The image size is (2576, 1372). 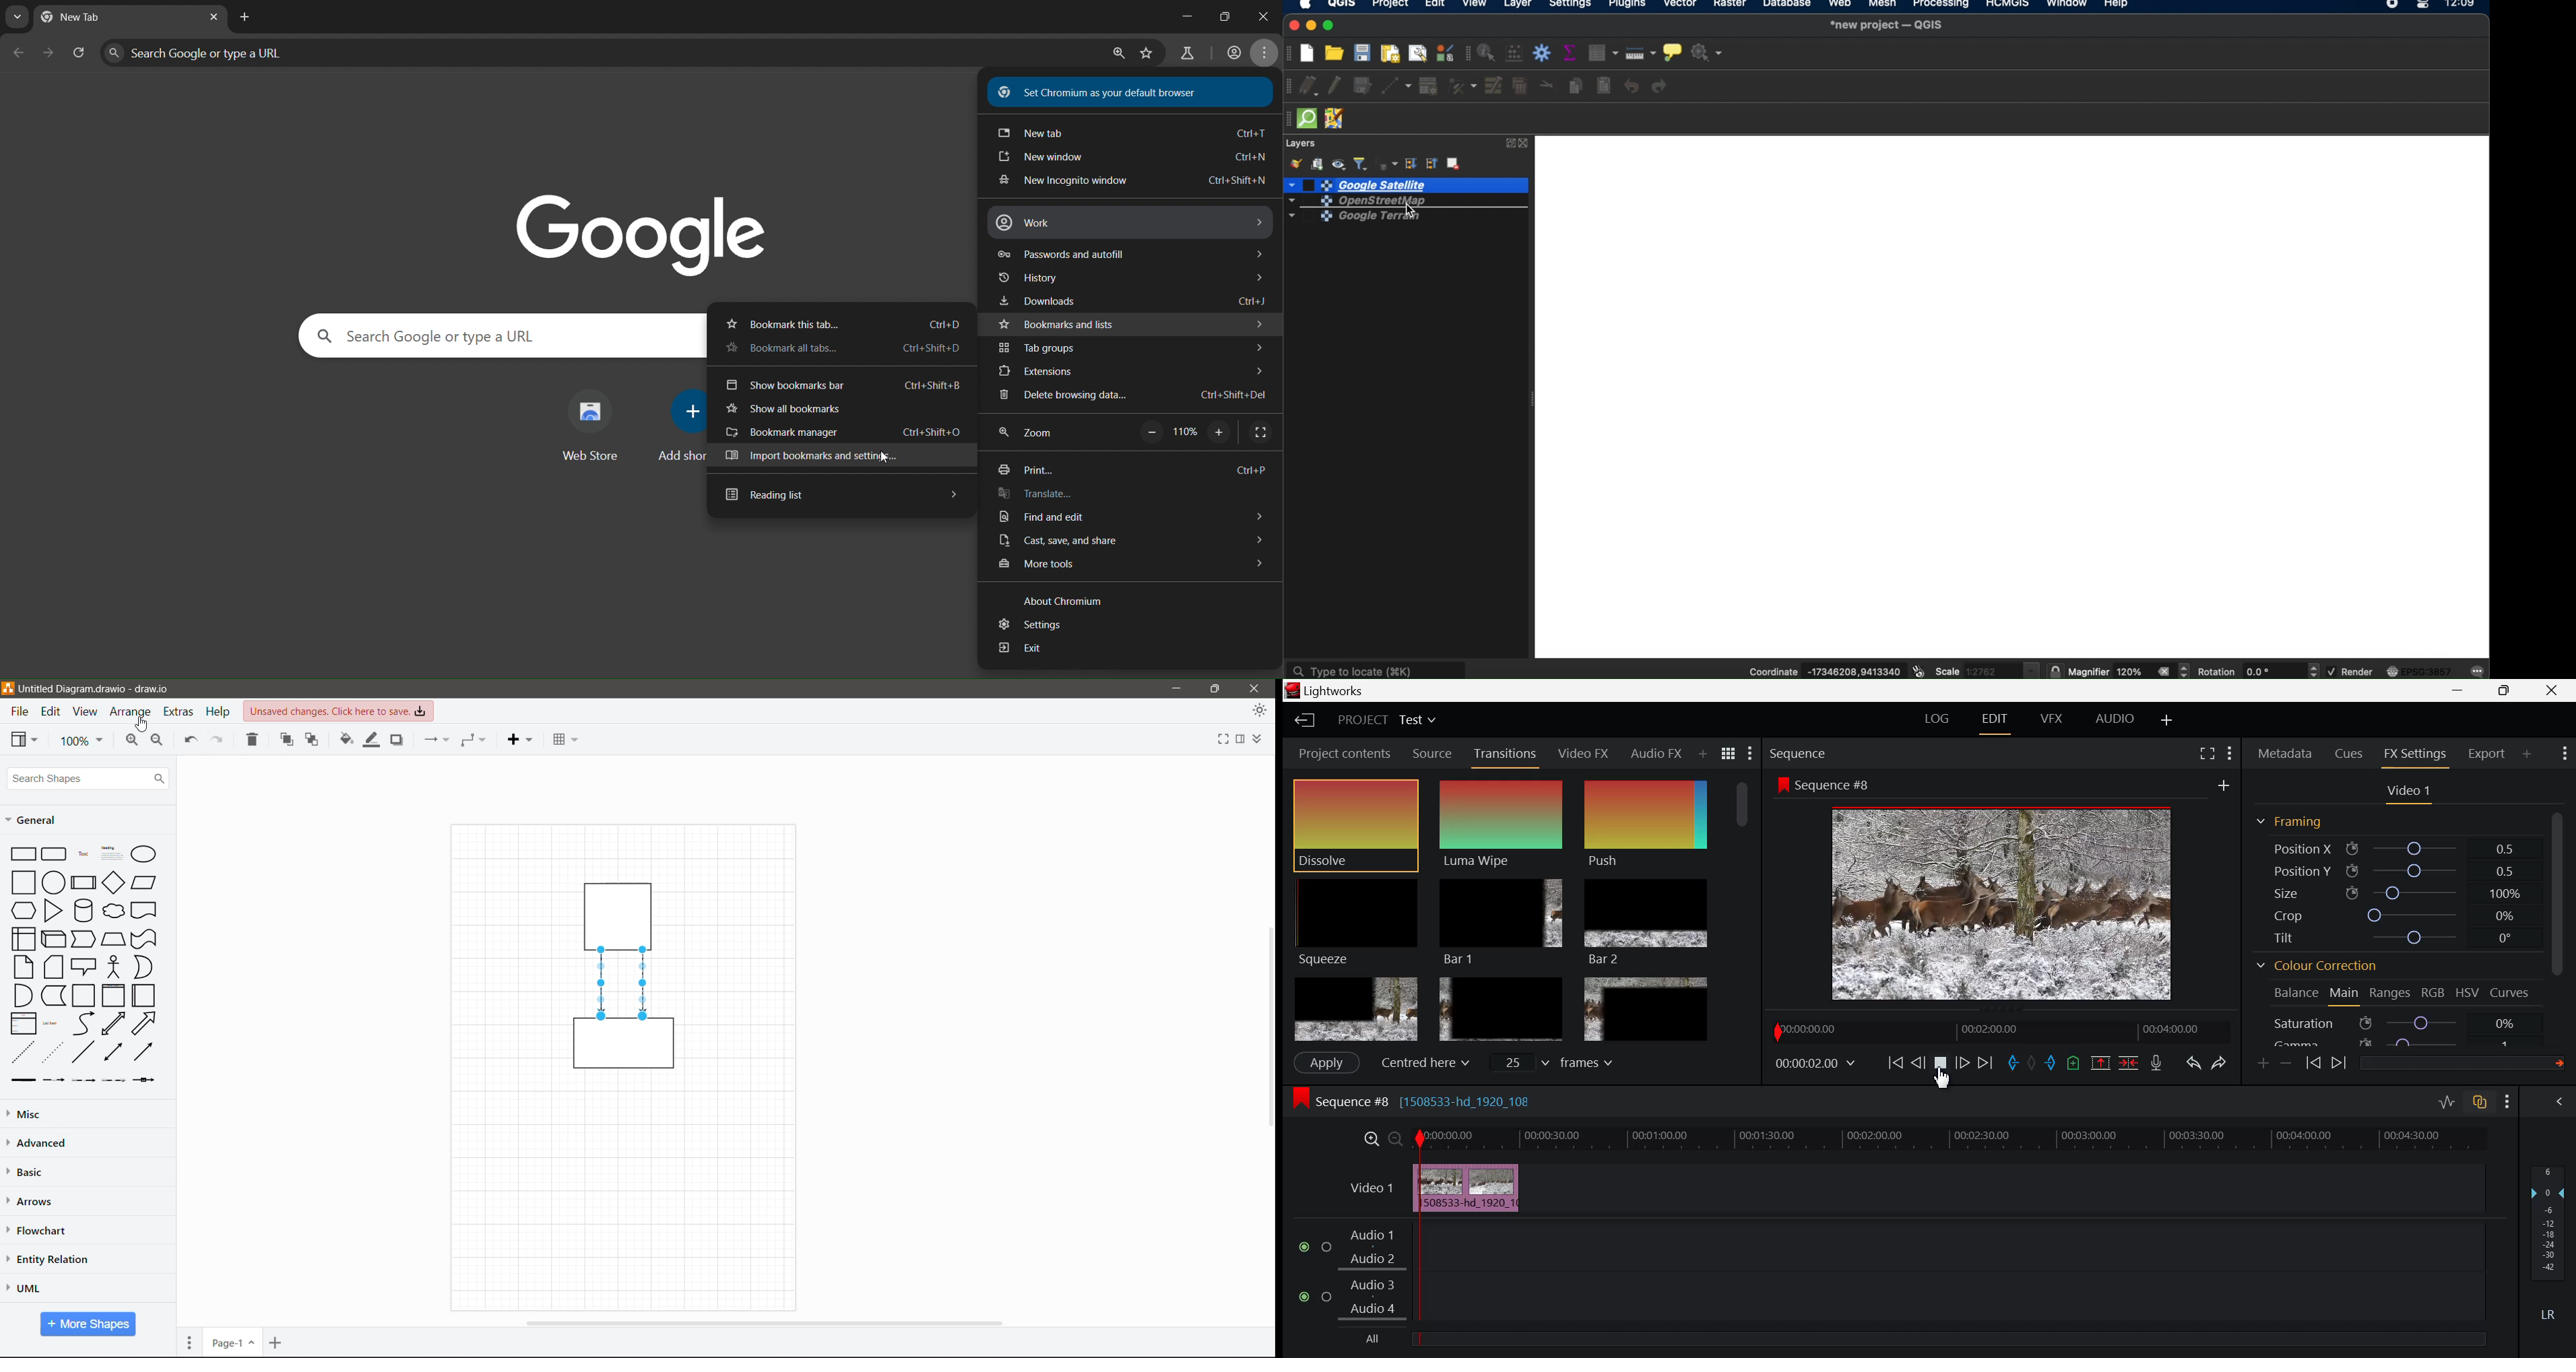 I want to click on Rounded Rectangle, so click(x=54, y=853).